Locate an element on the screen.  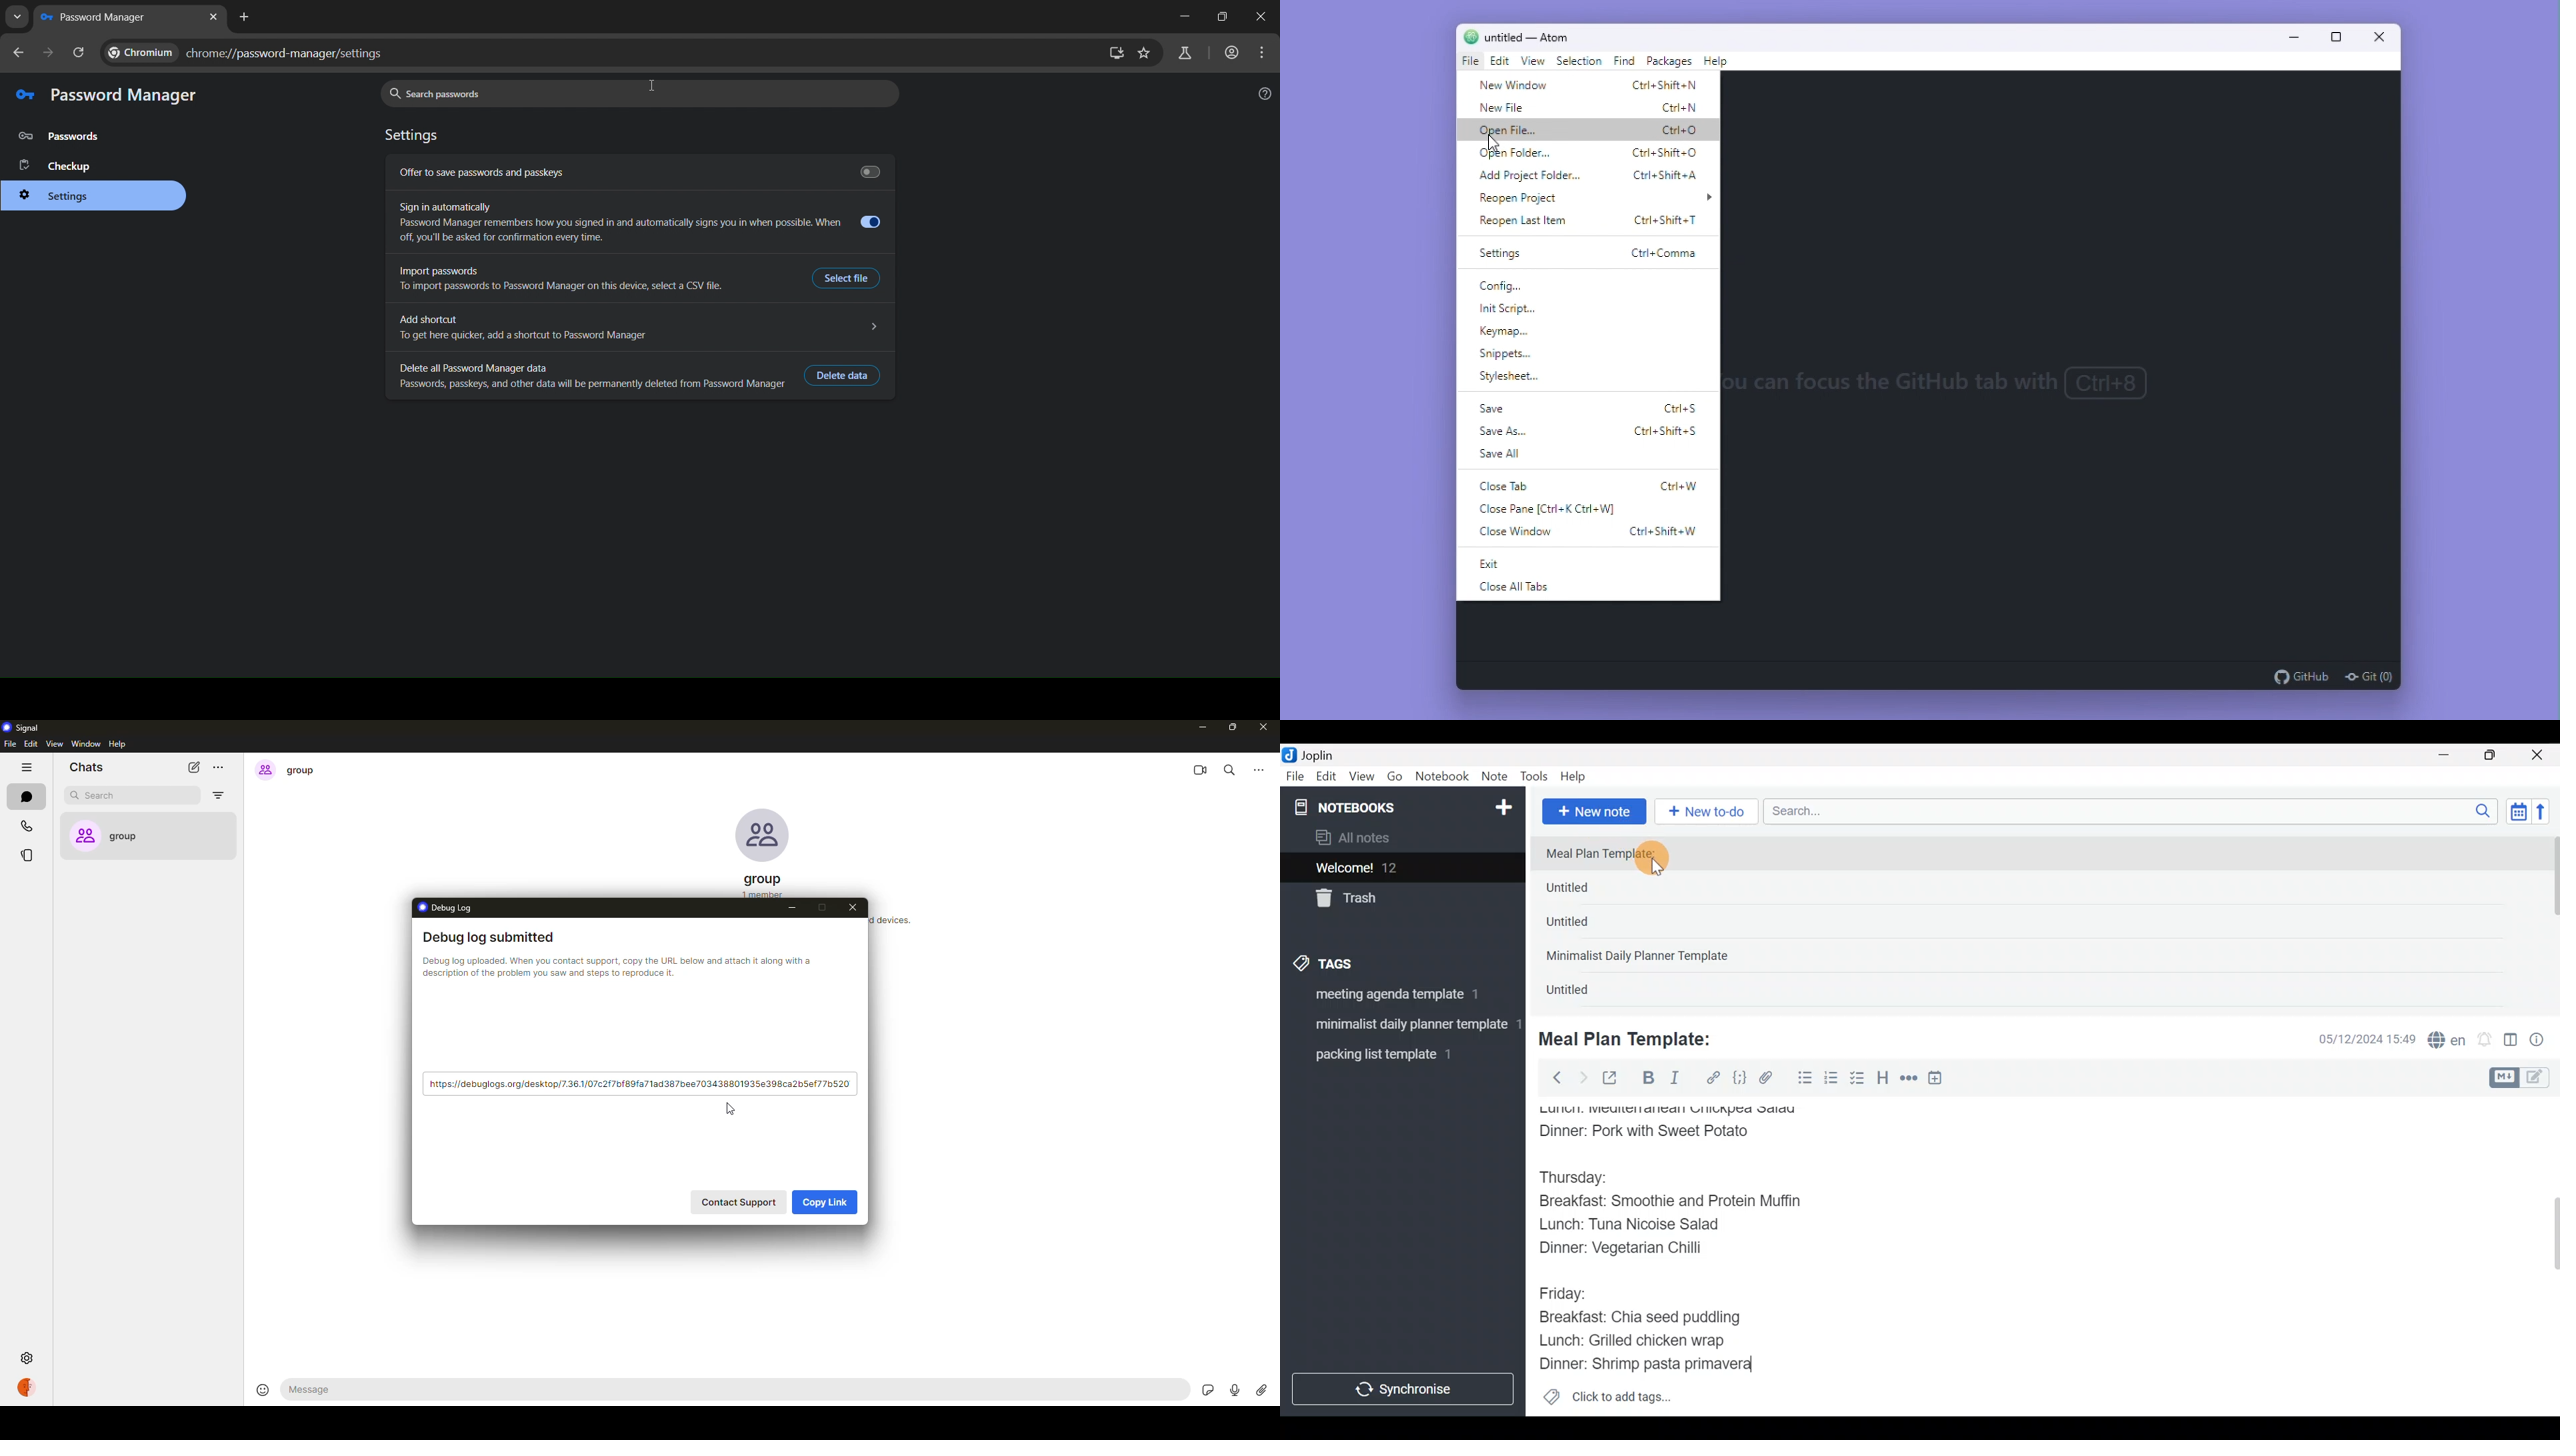
settings is located at coordinates (61, 196).